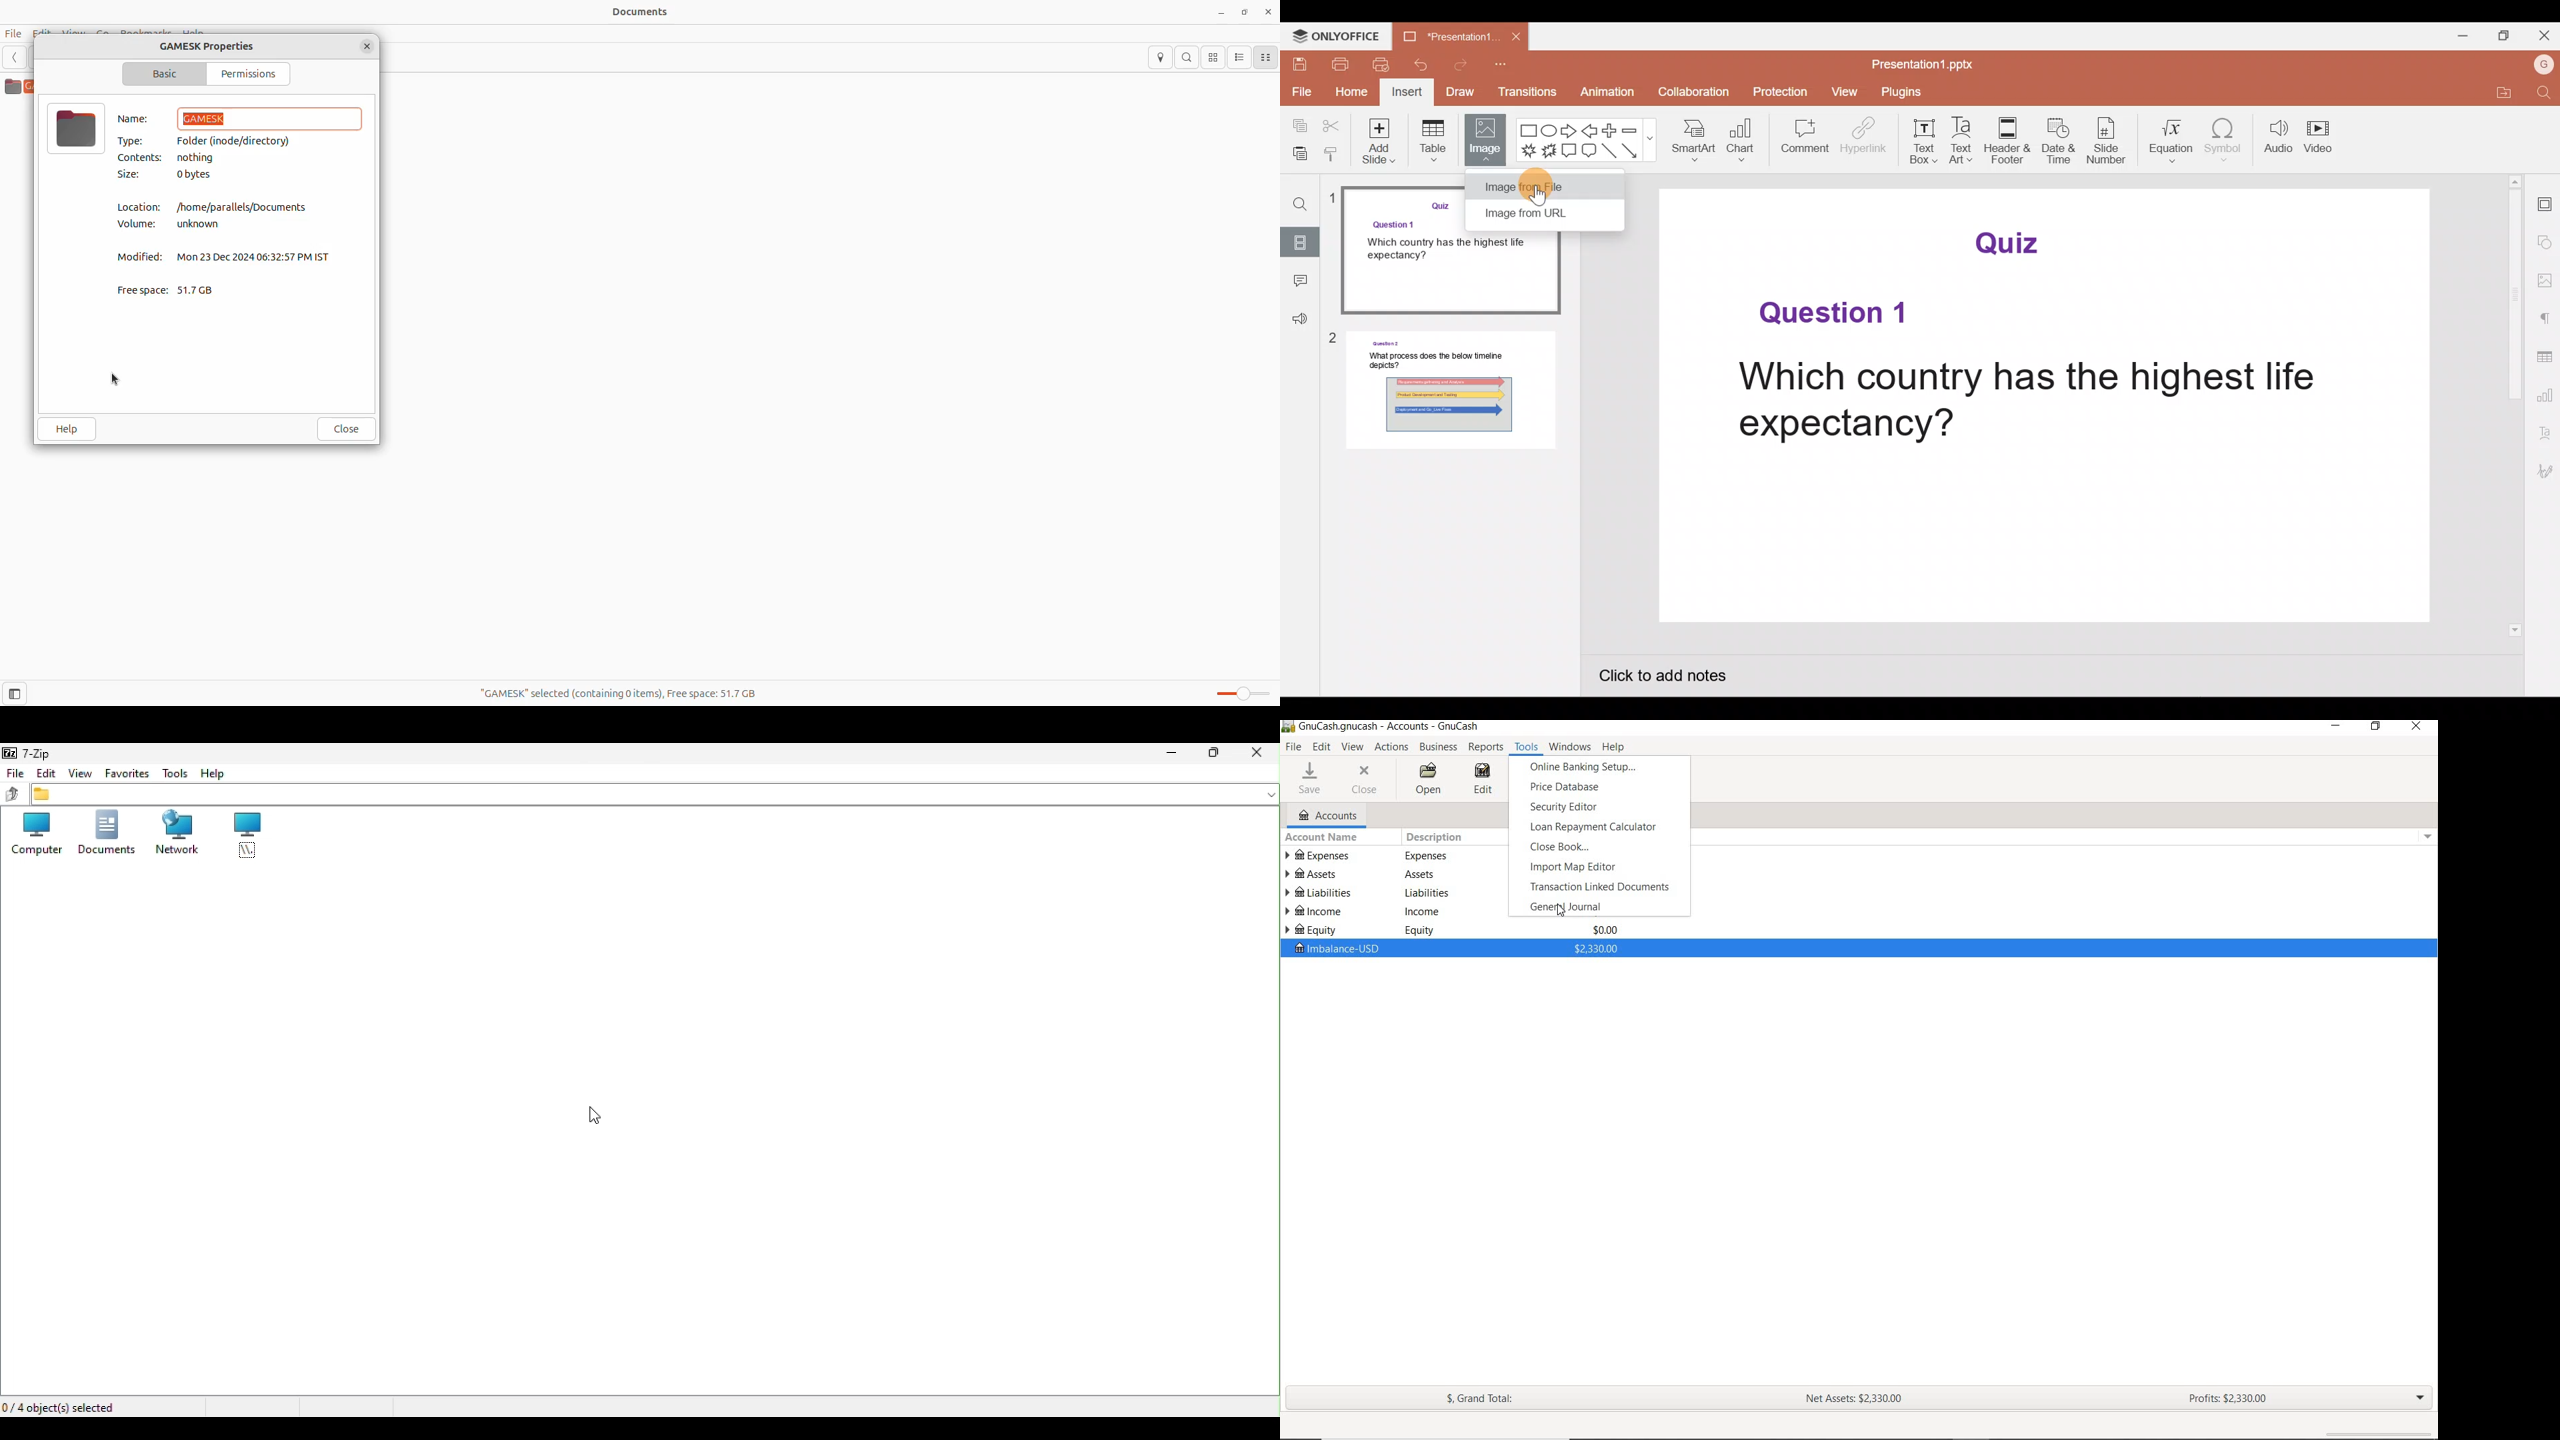 The height and width of the screenshot is (1456, 2576). I want to click on Plus, so click(1613, 131).